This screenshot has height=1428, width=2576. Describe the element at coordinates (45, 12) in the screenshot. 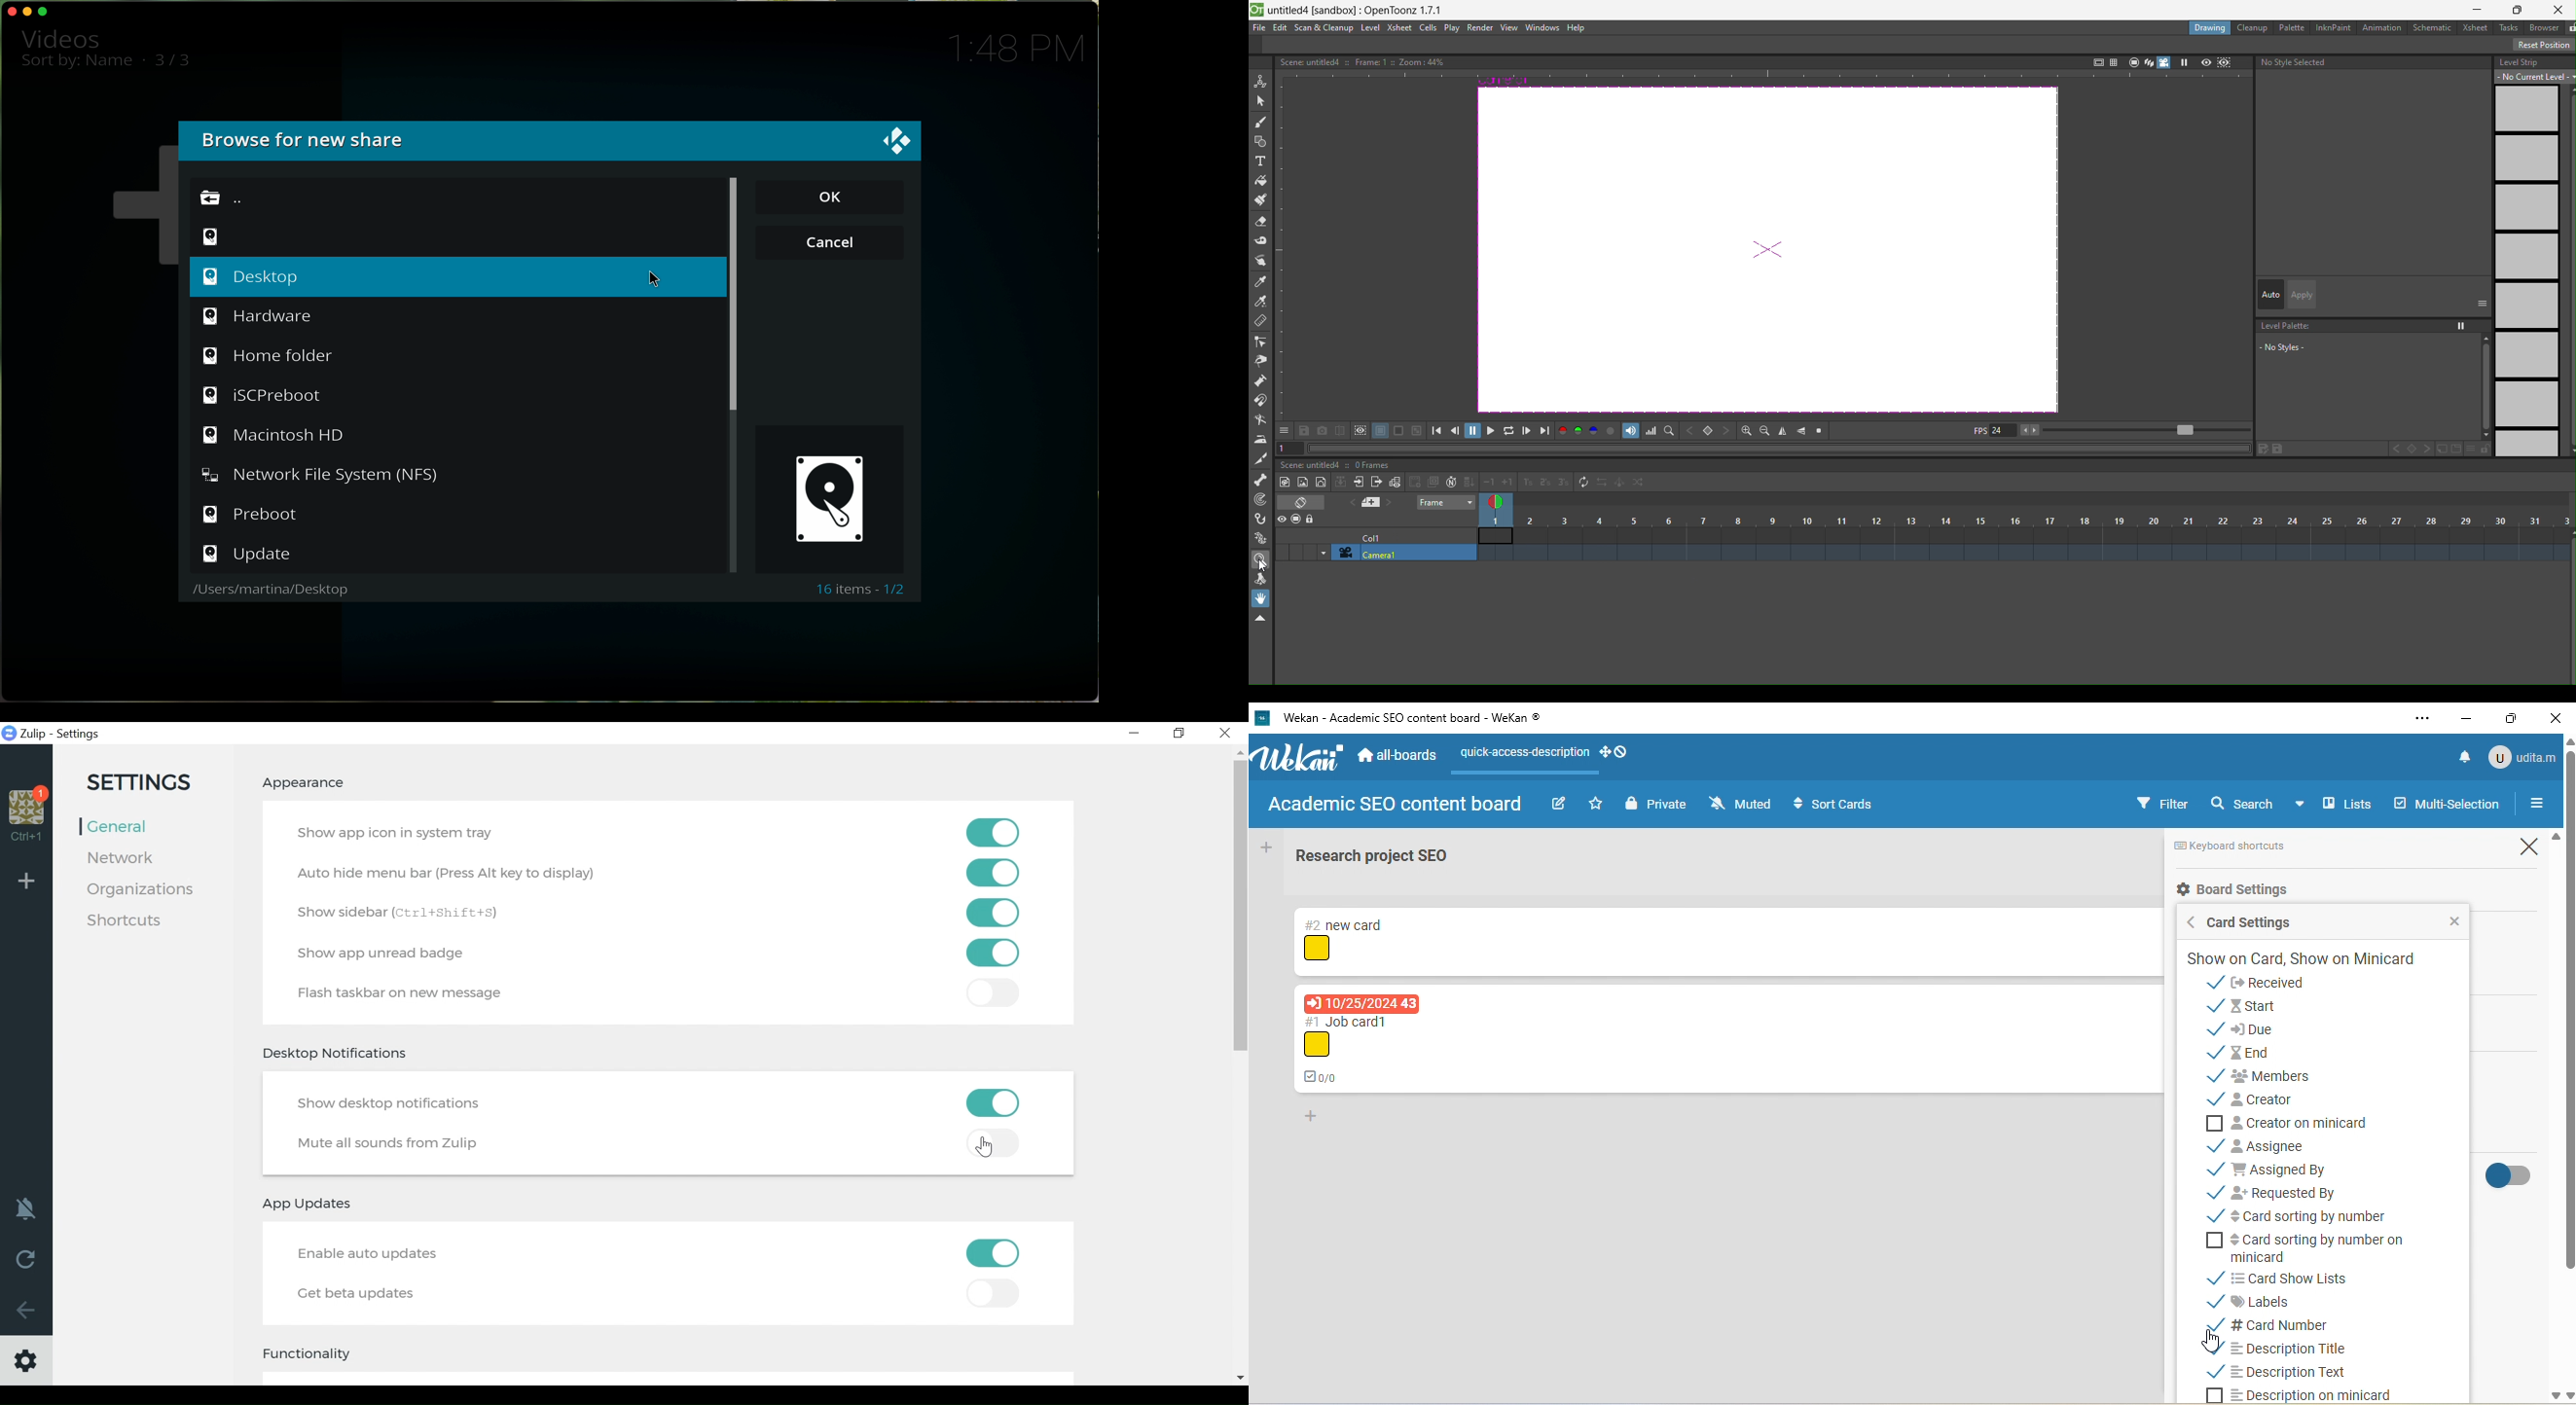

I see `maximise` at that location.